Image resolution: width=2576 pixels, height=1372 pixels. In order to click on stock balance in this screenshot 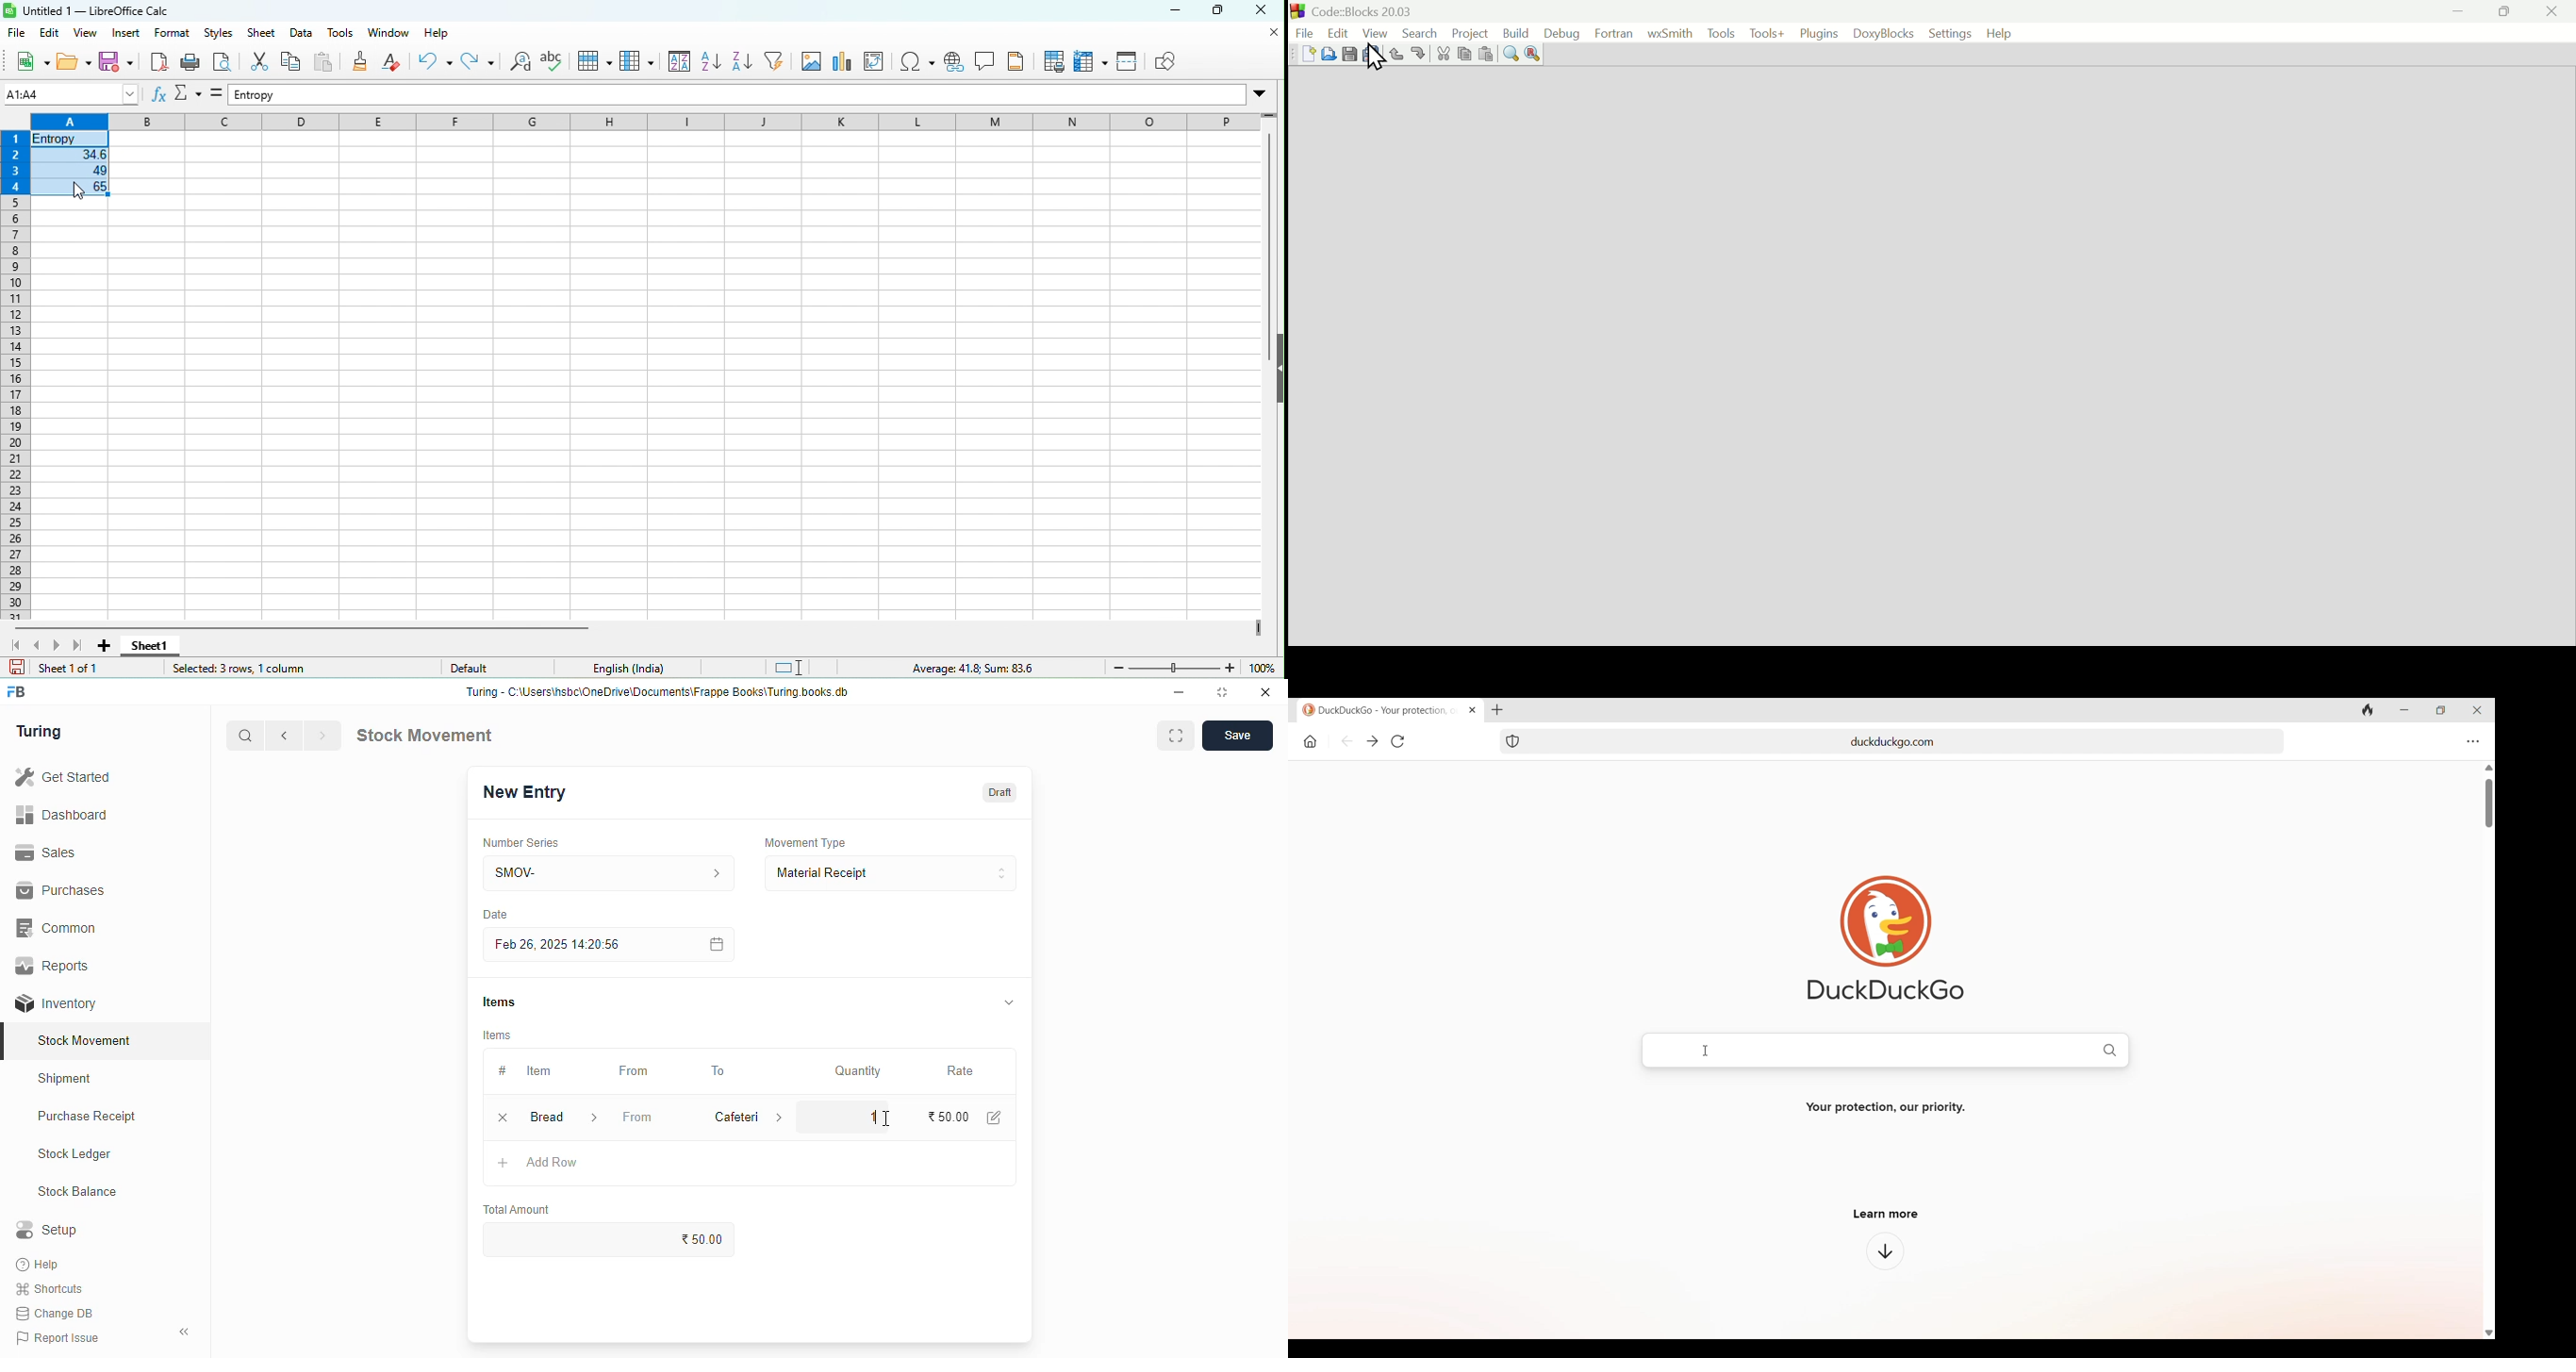, I will do `click(78, 1192)`.